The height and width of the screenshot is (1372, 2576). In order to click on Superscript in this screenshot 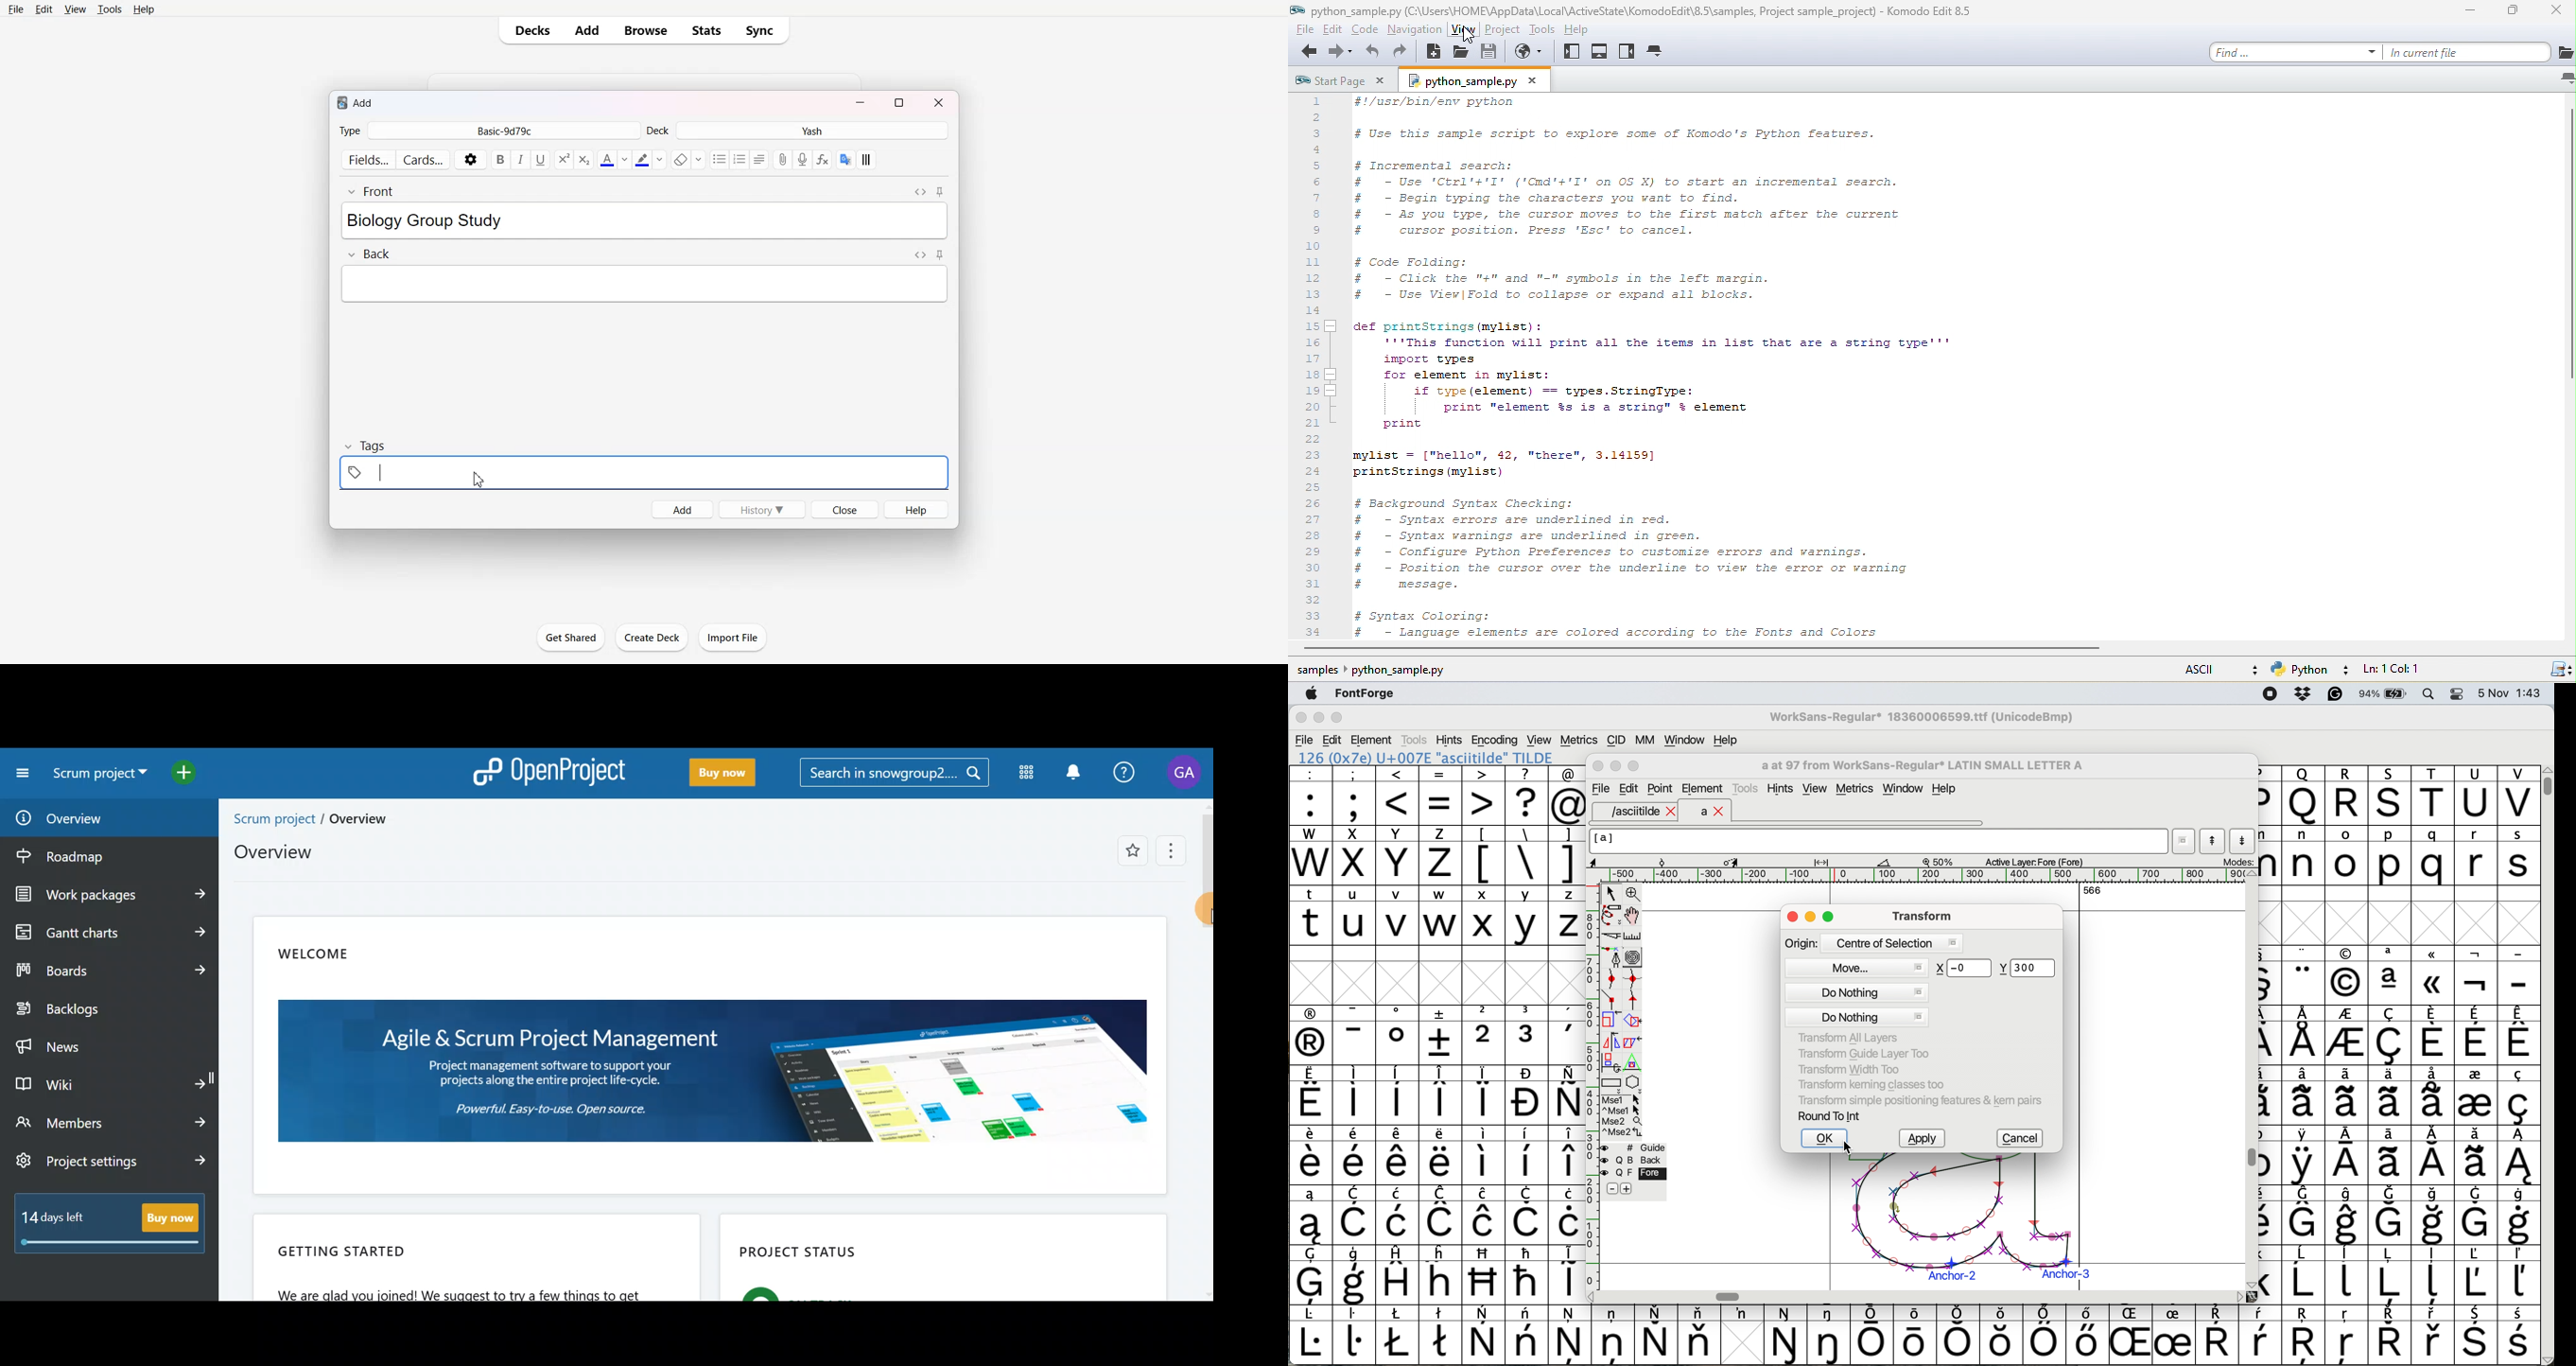, I will do `click(584, 160)`.